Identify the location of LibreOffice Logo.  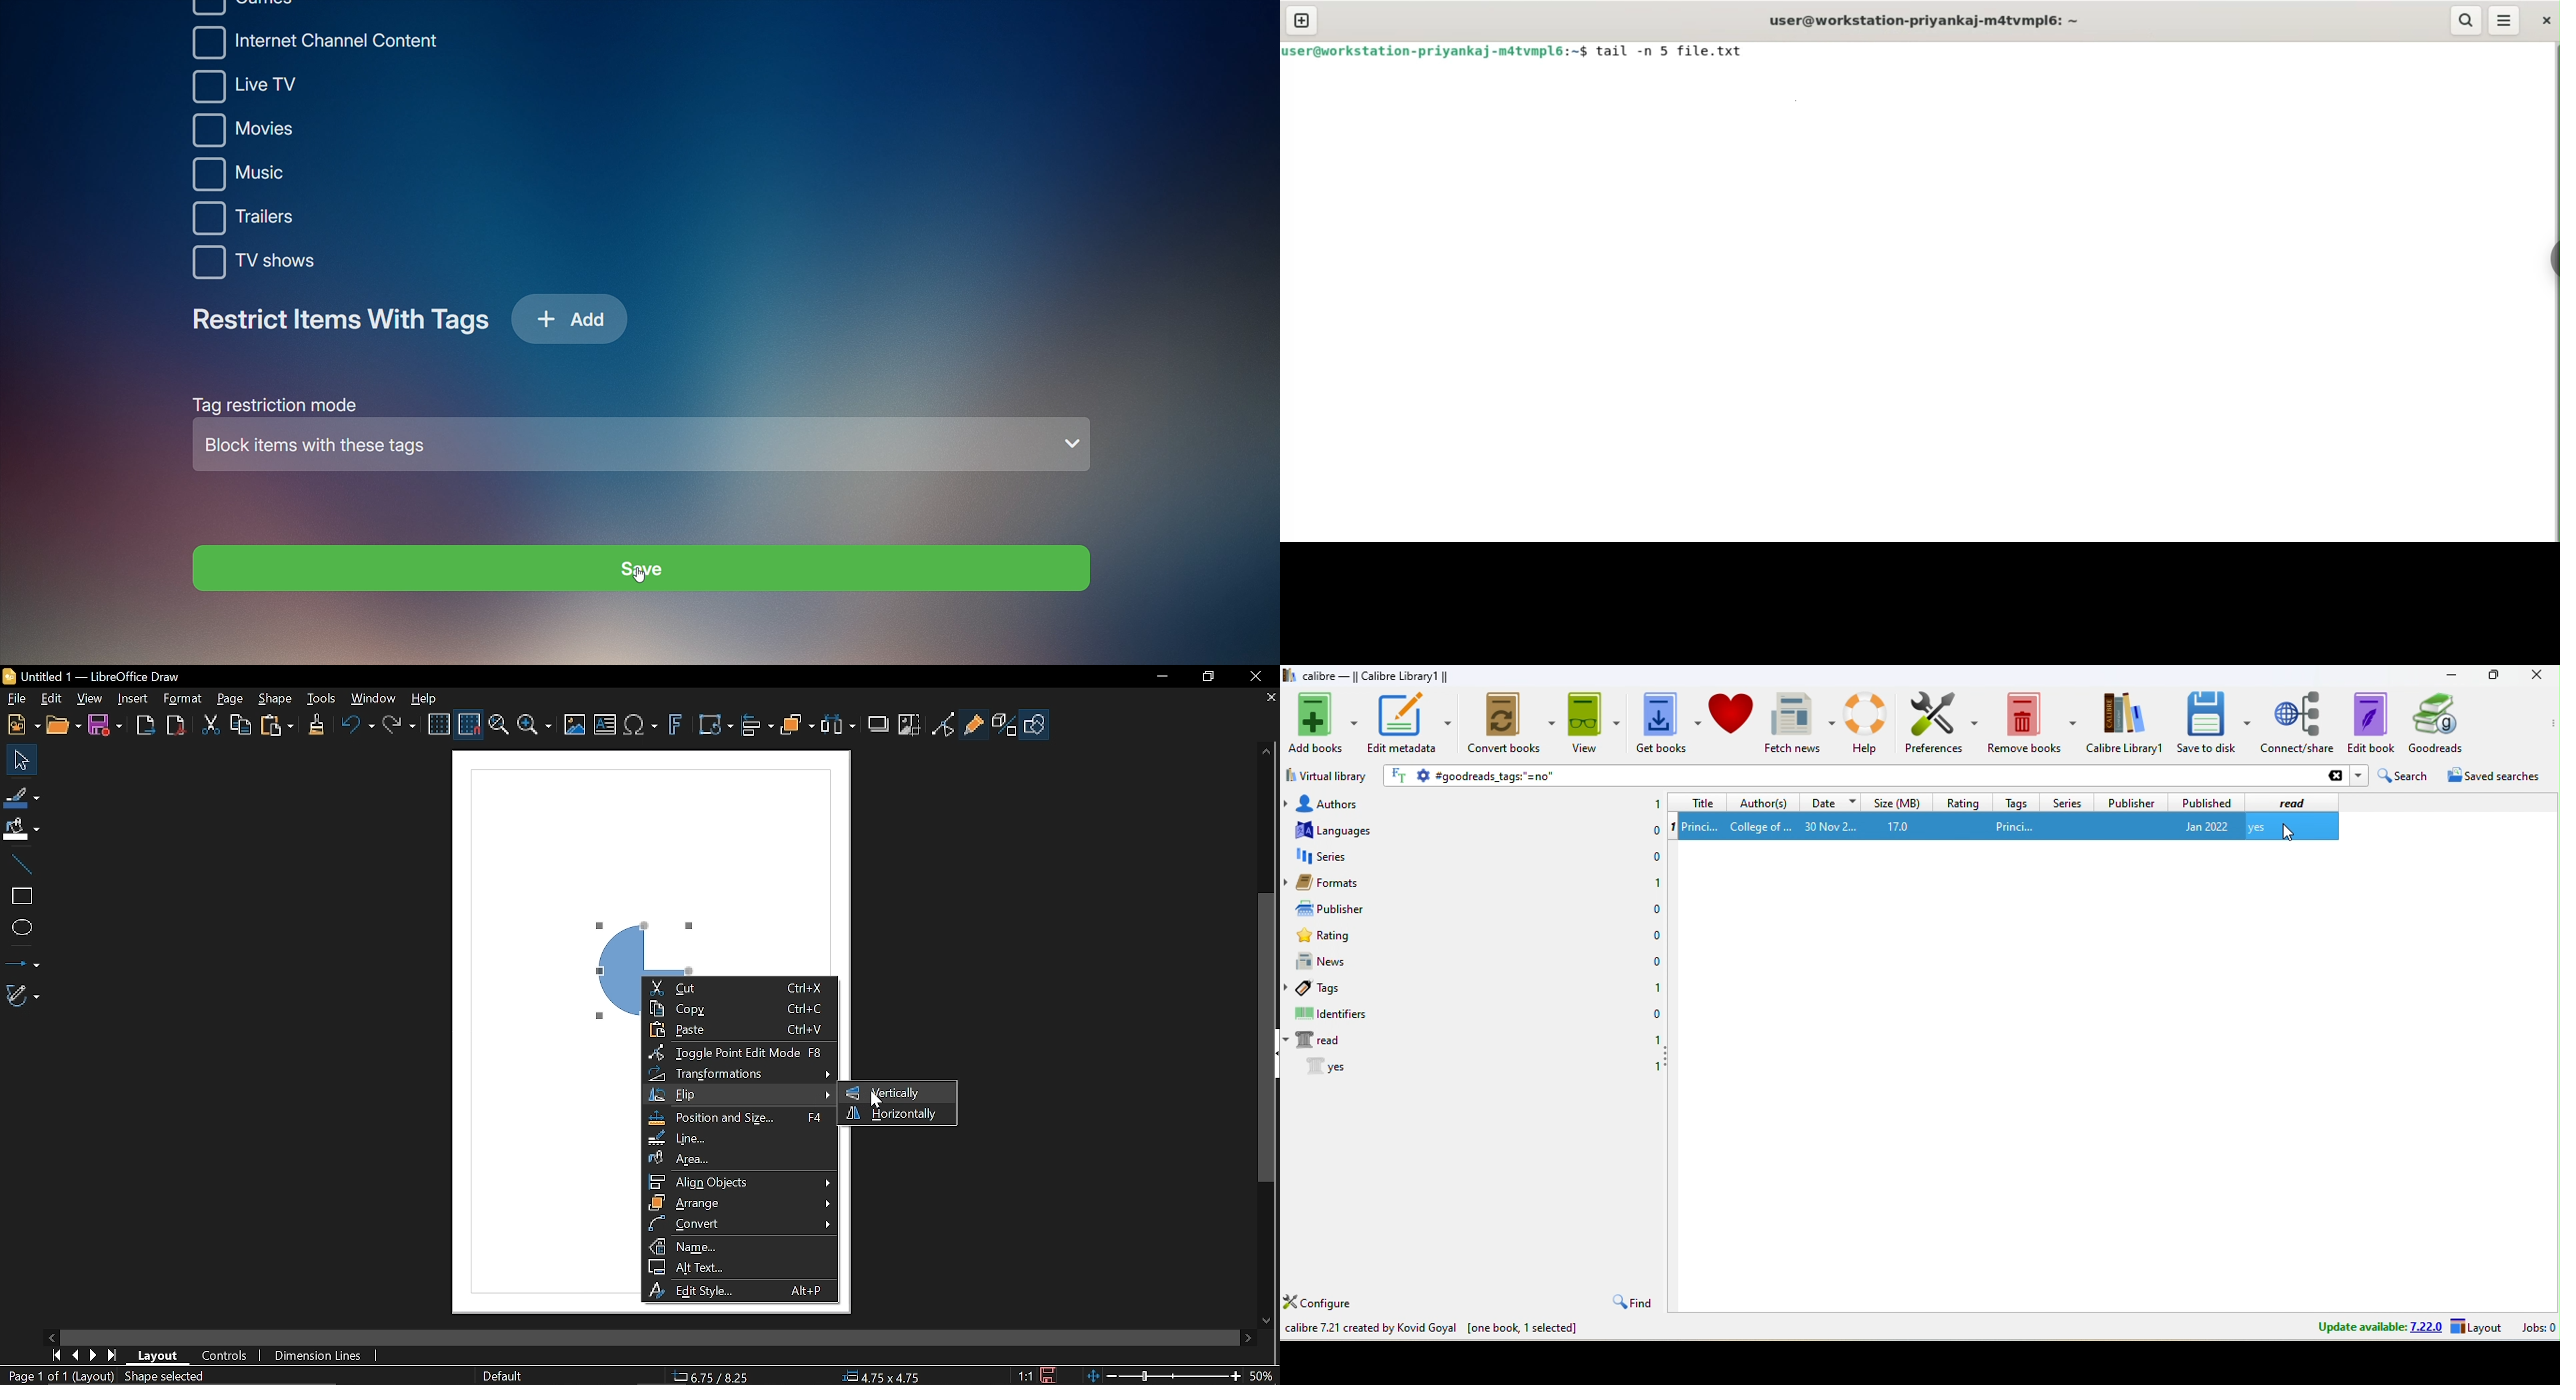
(10, 676).